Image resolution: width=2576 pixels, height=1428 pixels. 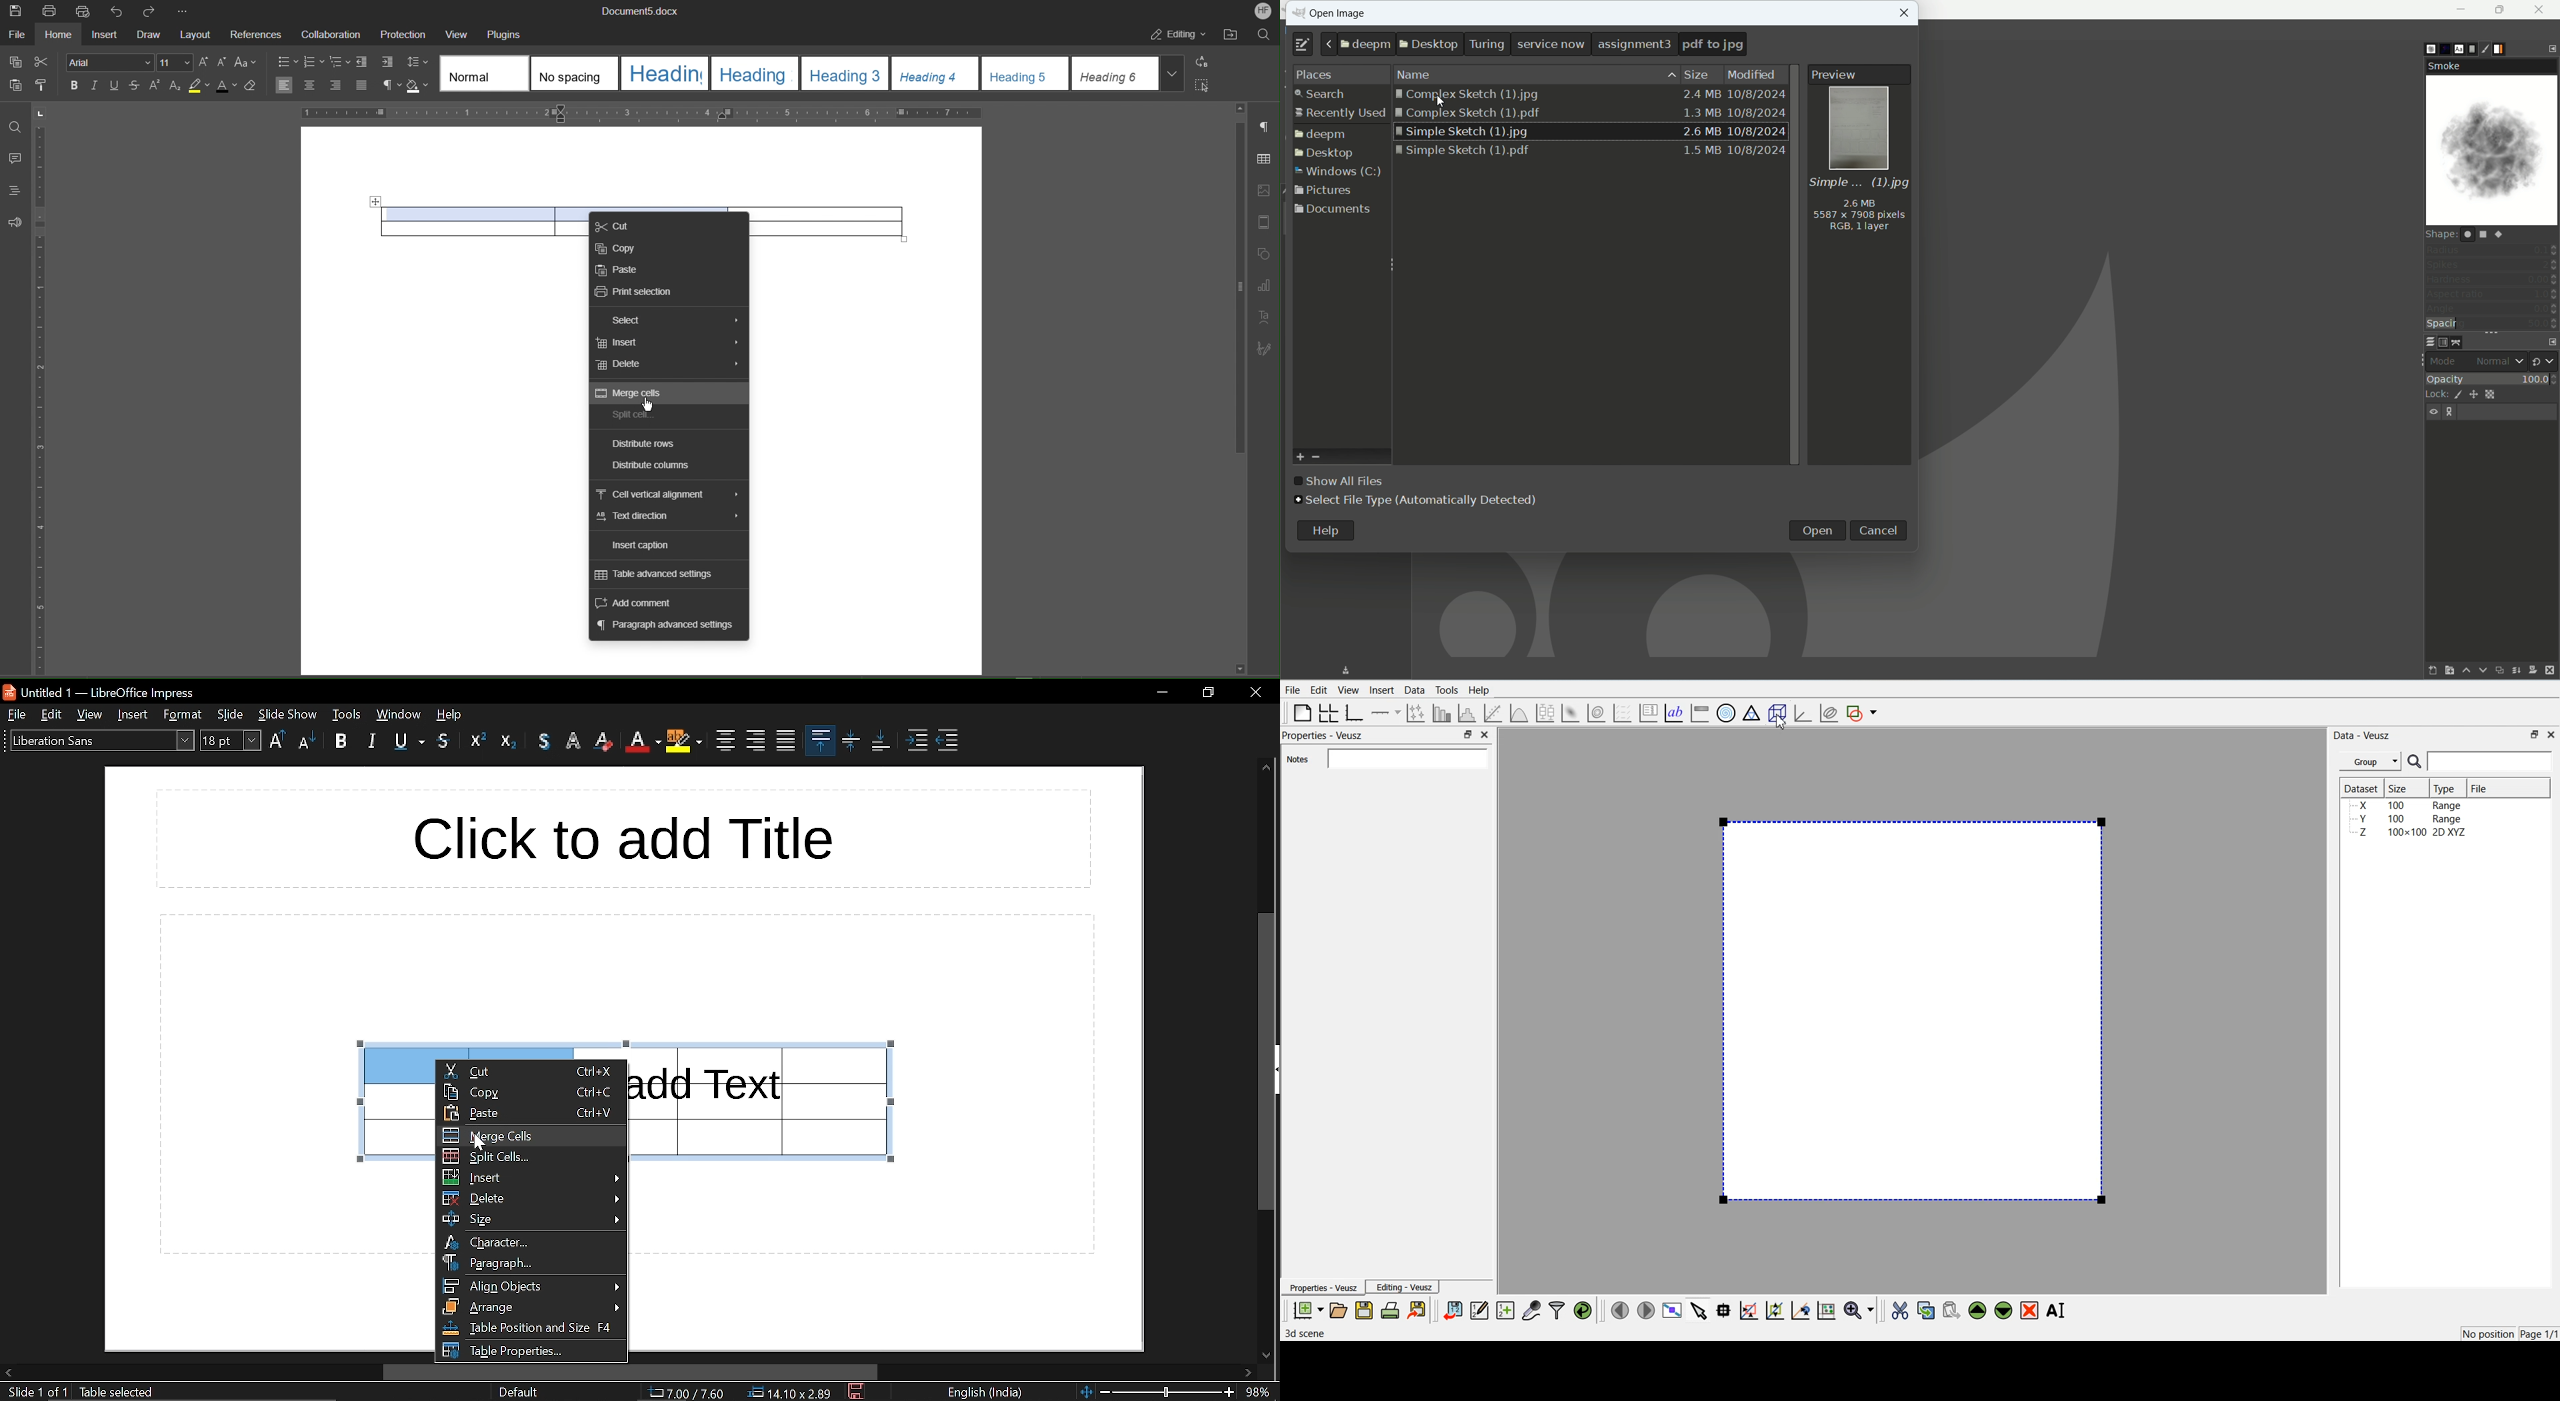 I want to click on Paragraph Settings, so click(x=1265, y=129).